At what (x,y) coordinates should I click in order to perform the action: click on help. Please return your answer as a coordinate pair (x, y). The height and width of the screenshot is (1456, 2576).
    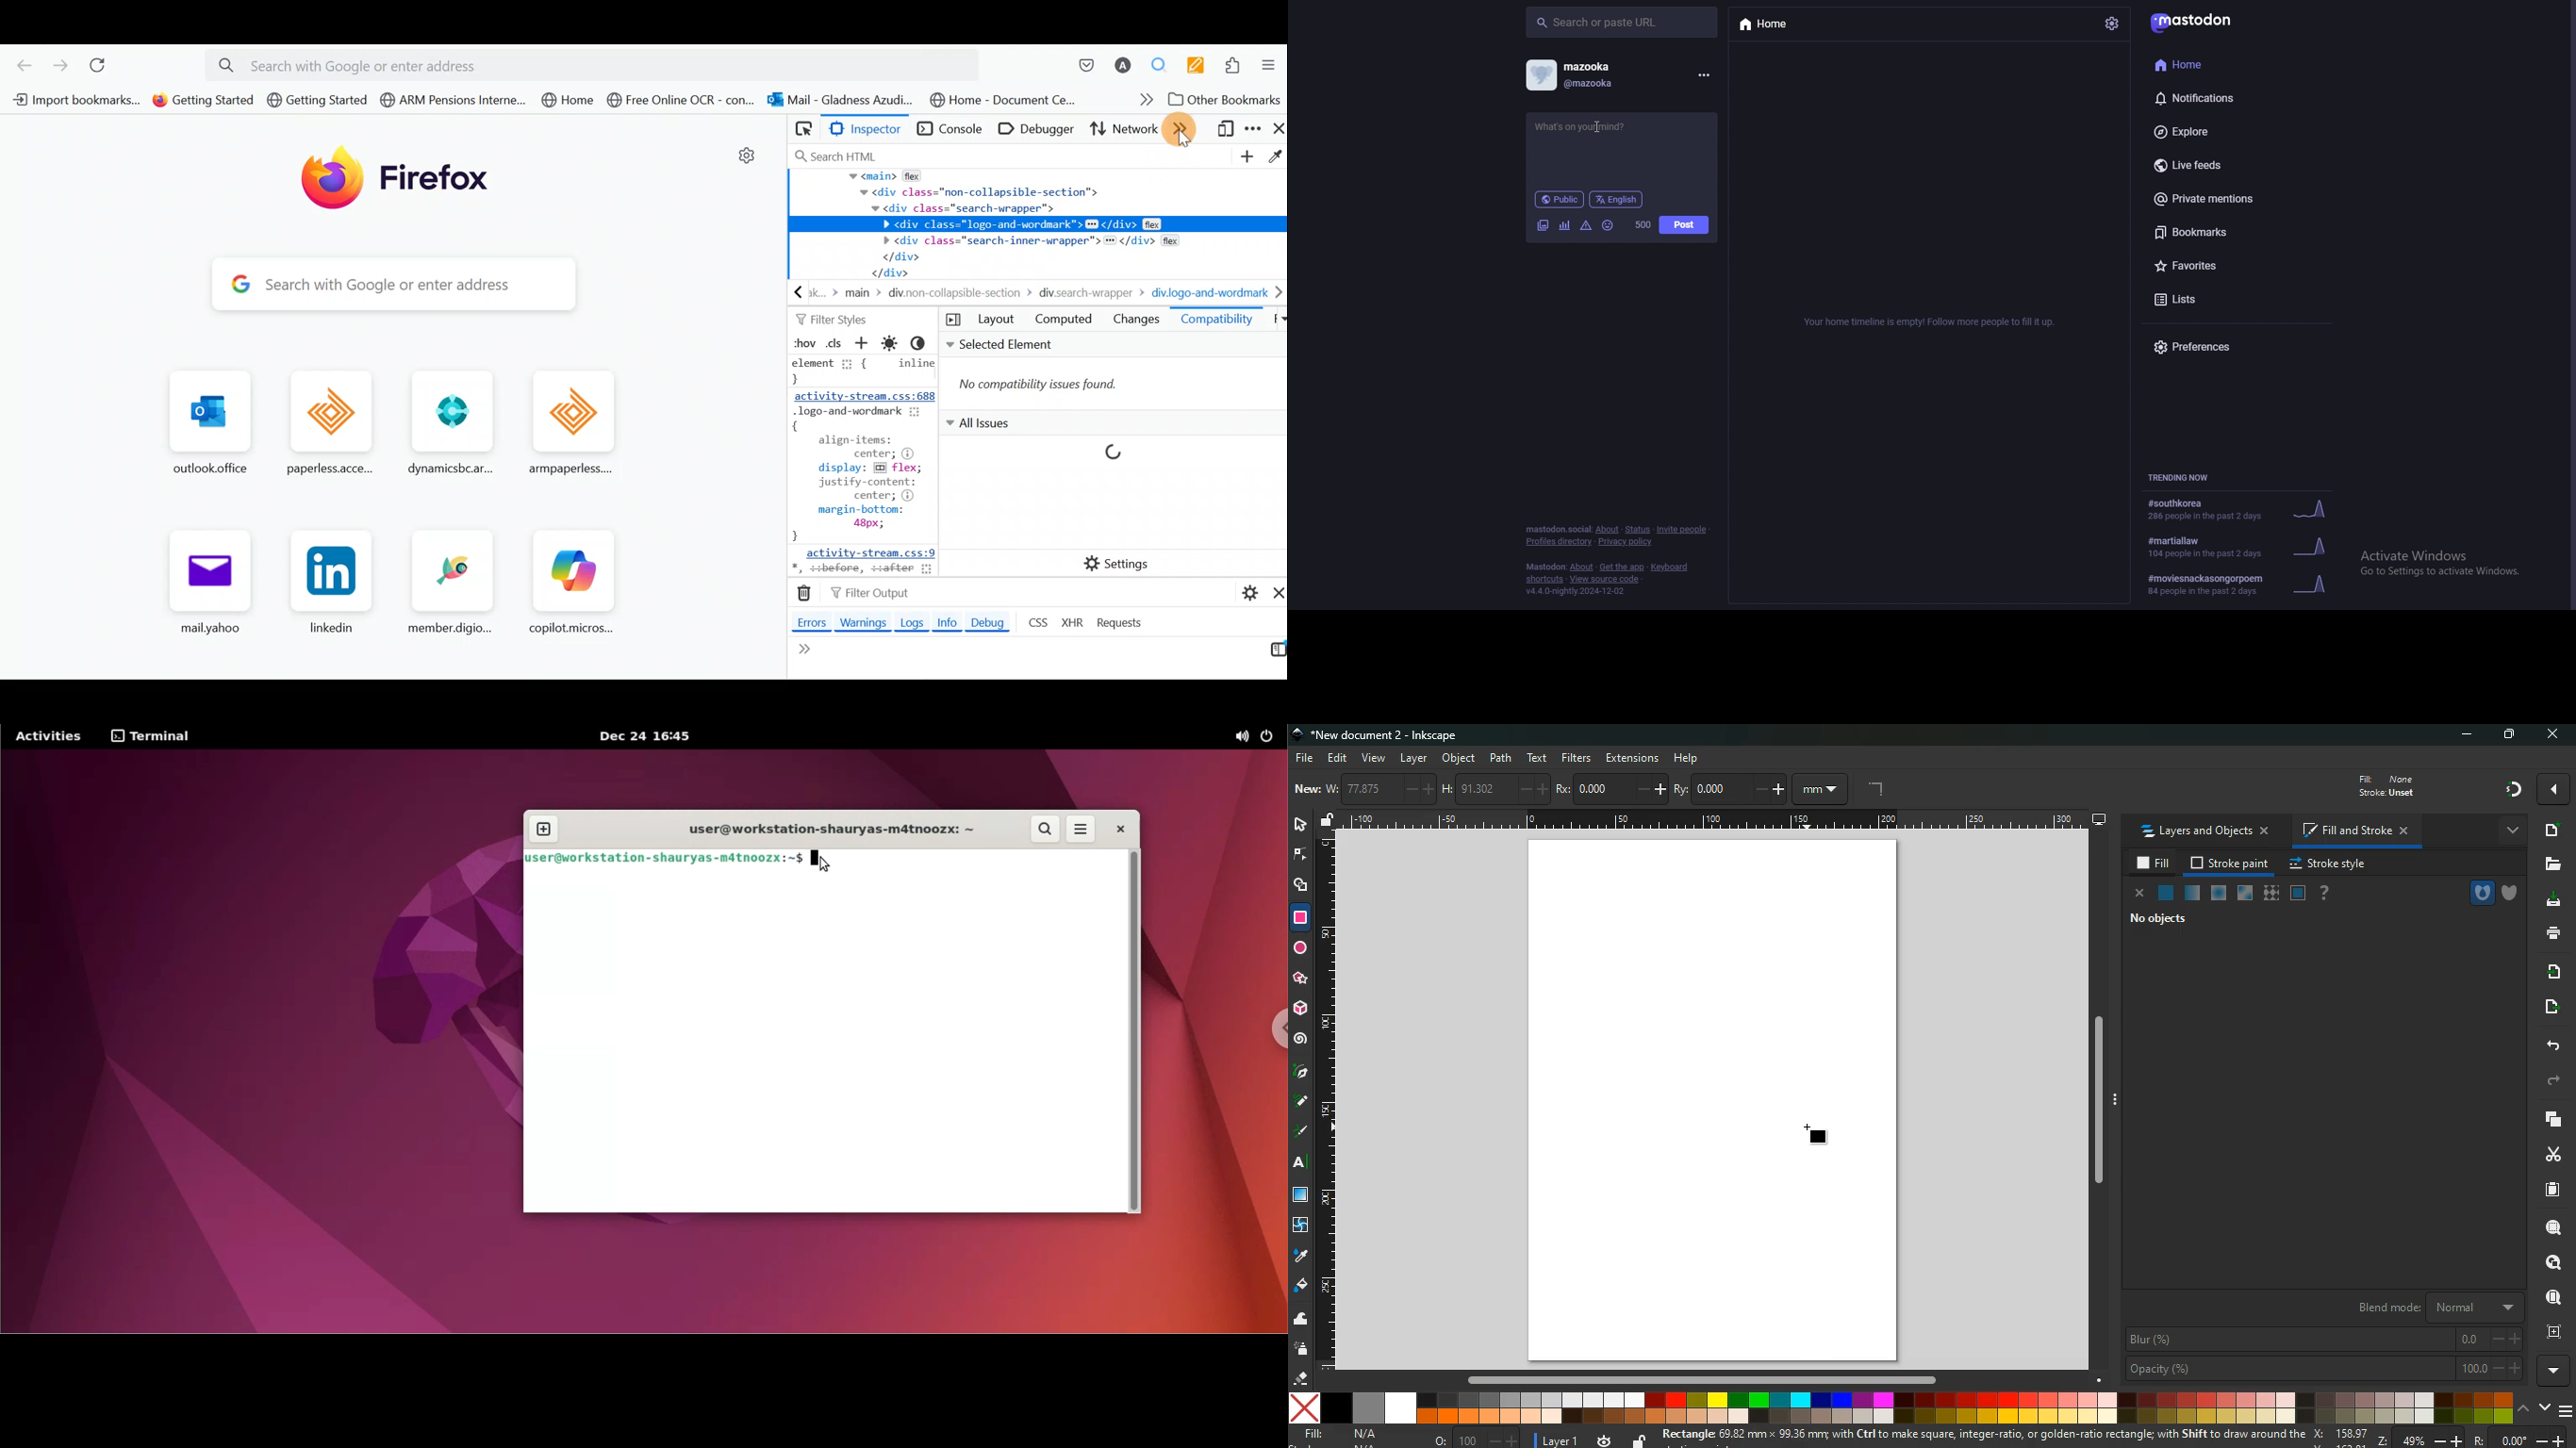
    Looking at the image, I should click on (1690, 759).